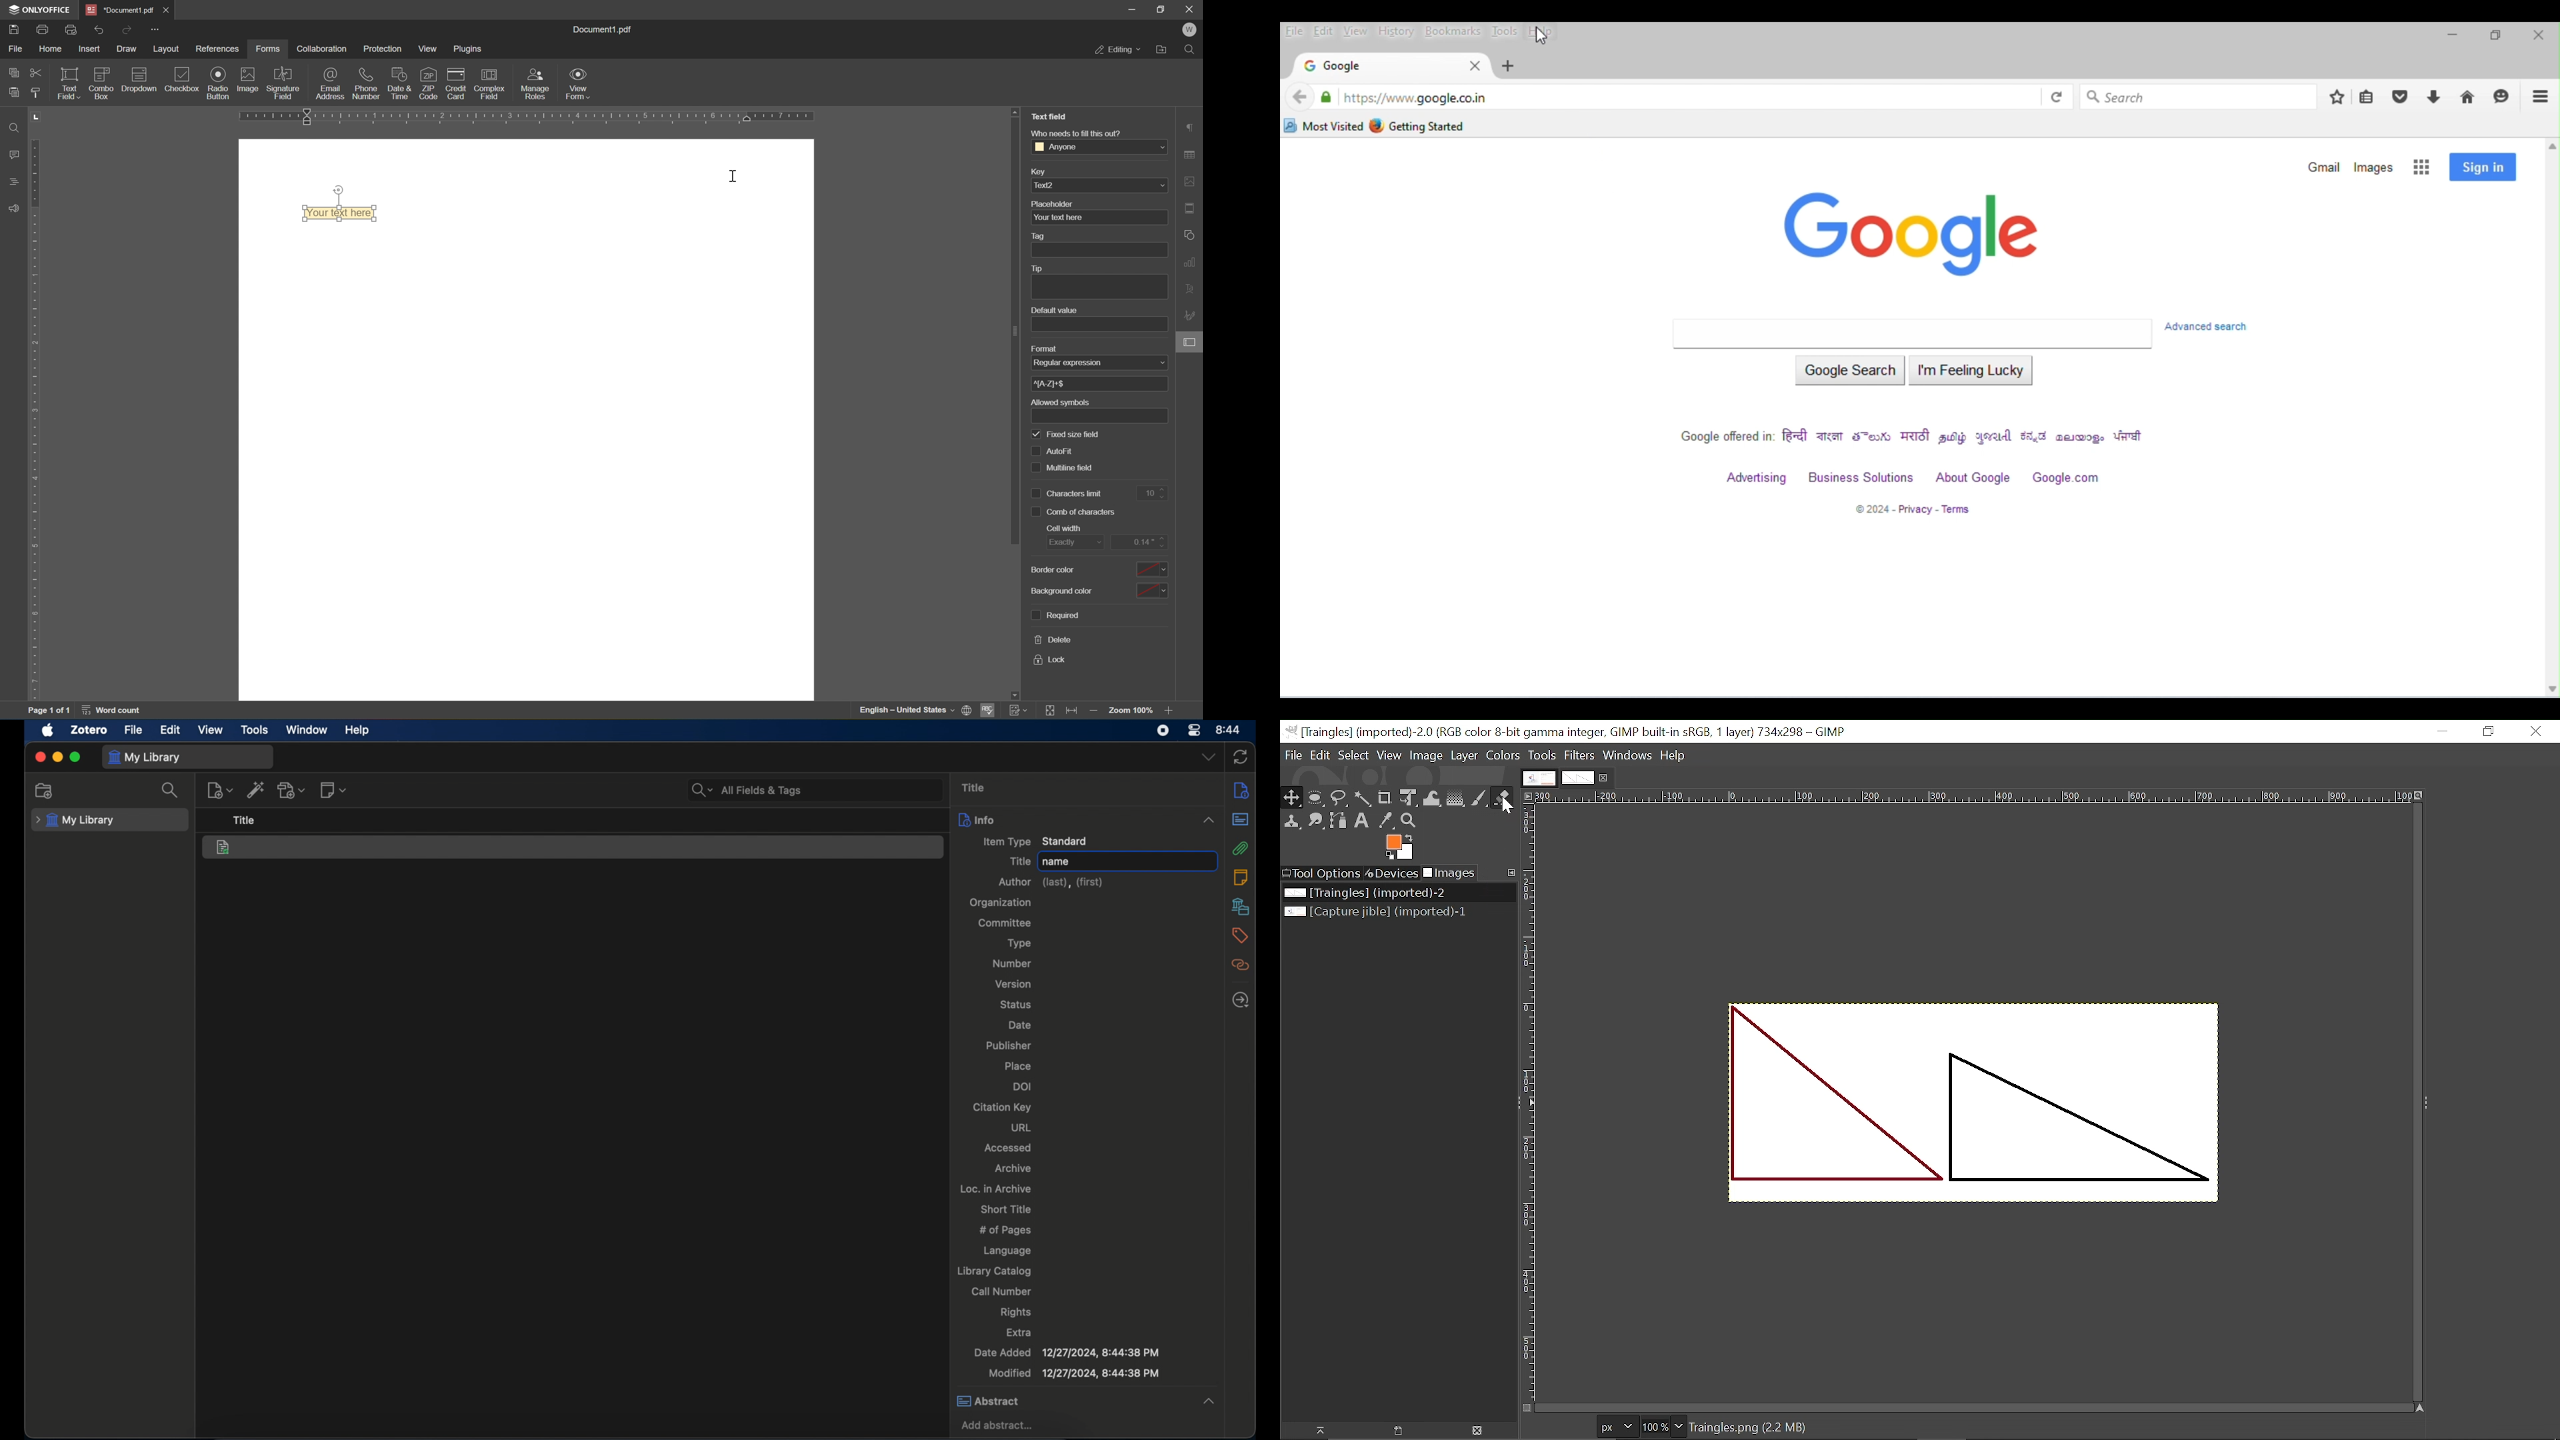 The width and height of the screenshot is (2576, 1456). What do you see at coordinates (99, 30) in the screenshot?
I see `undo` at bounding box center [99, 30].